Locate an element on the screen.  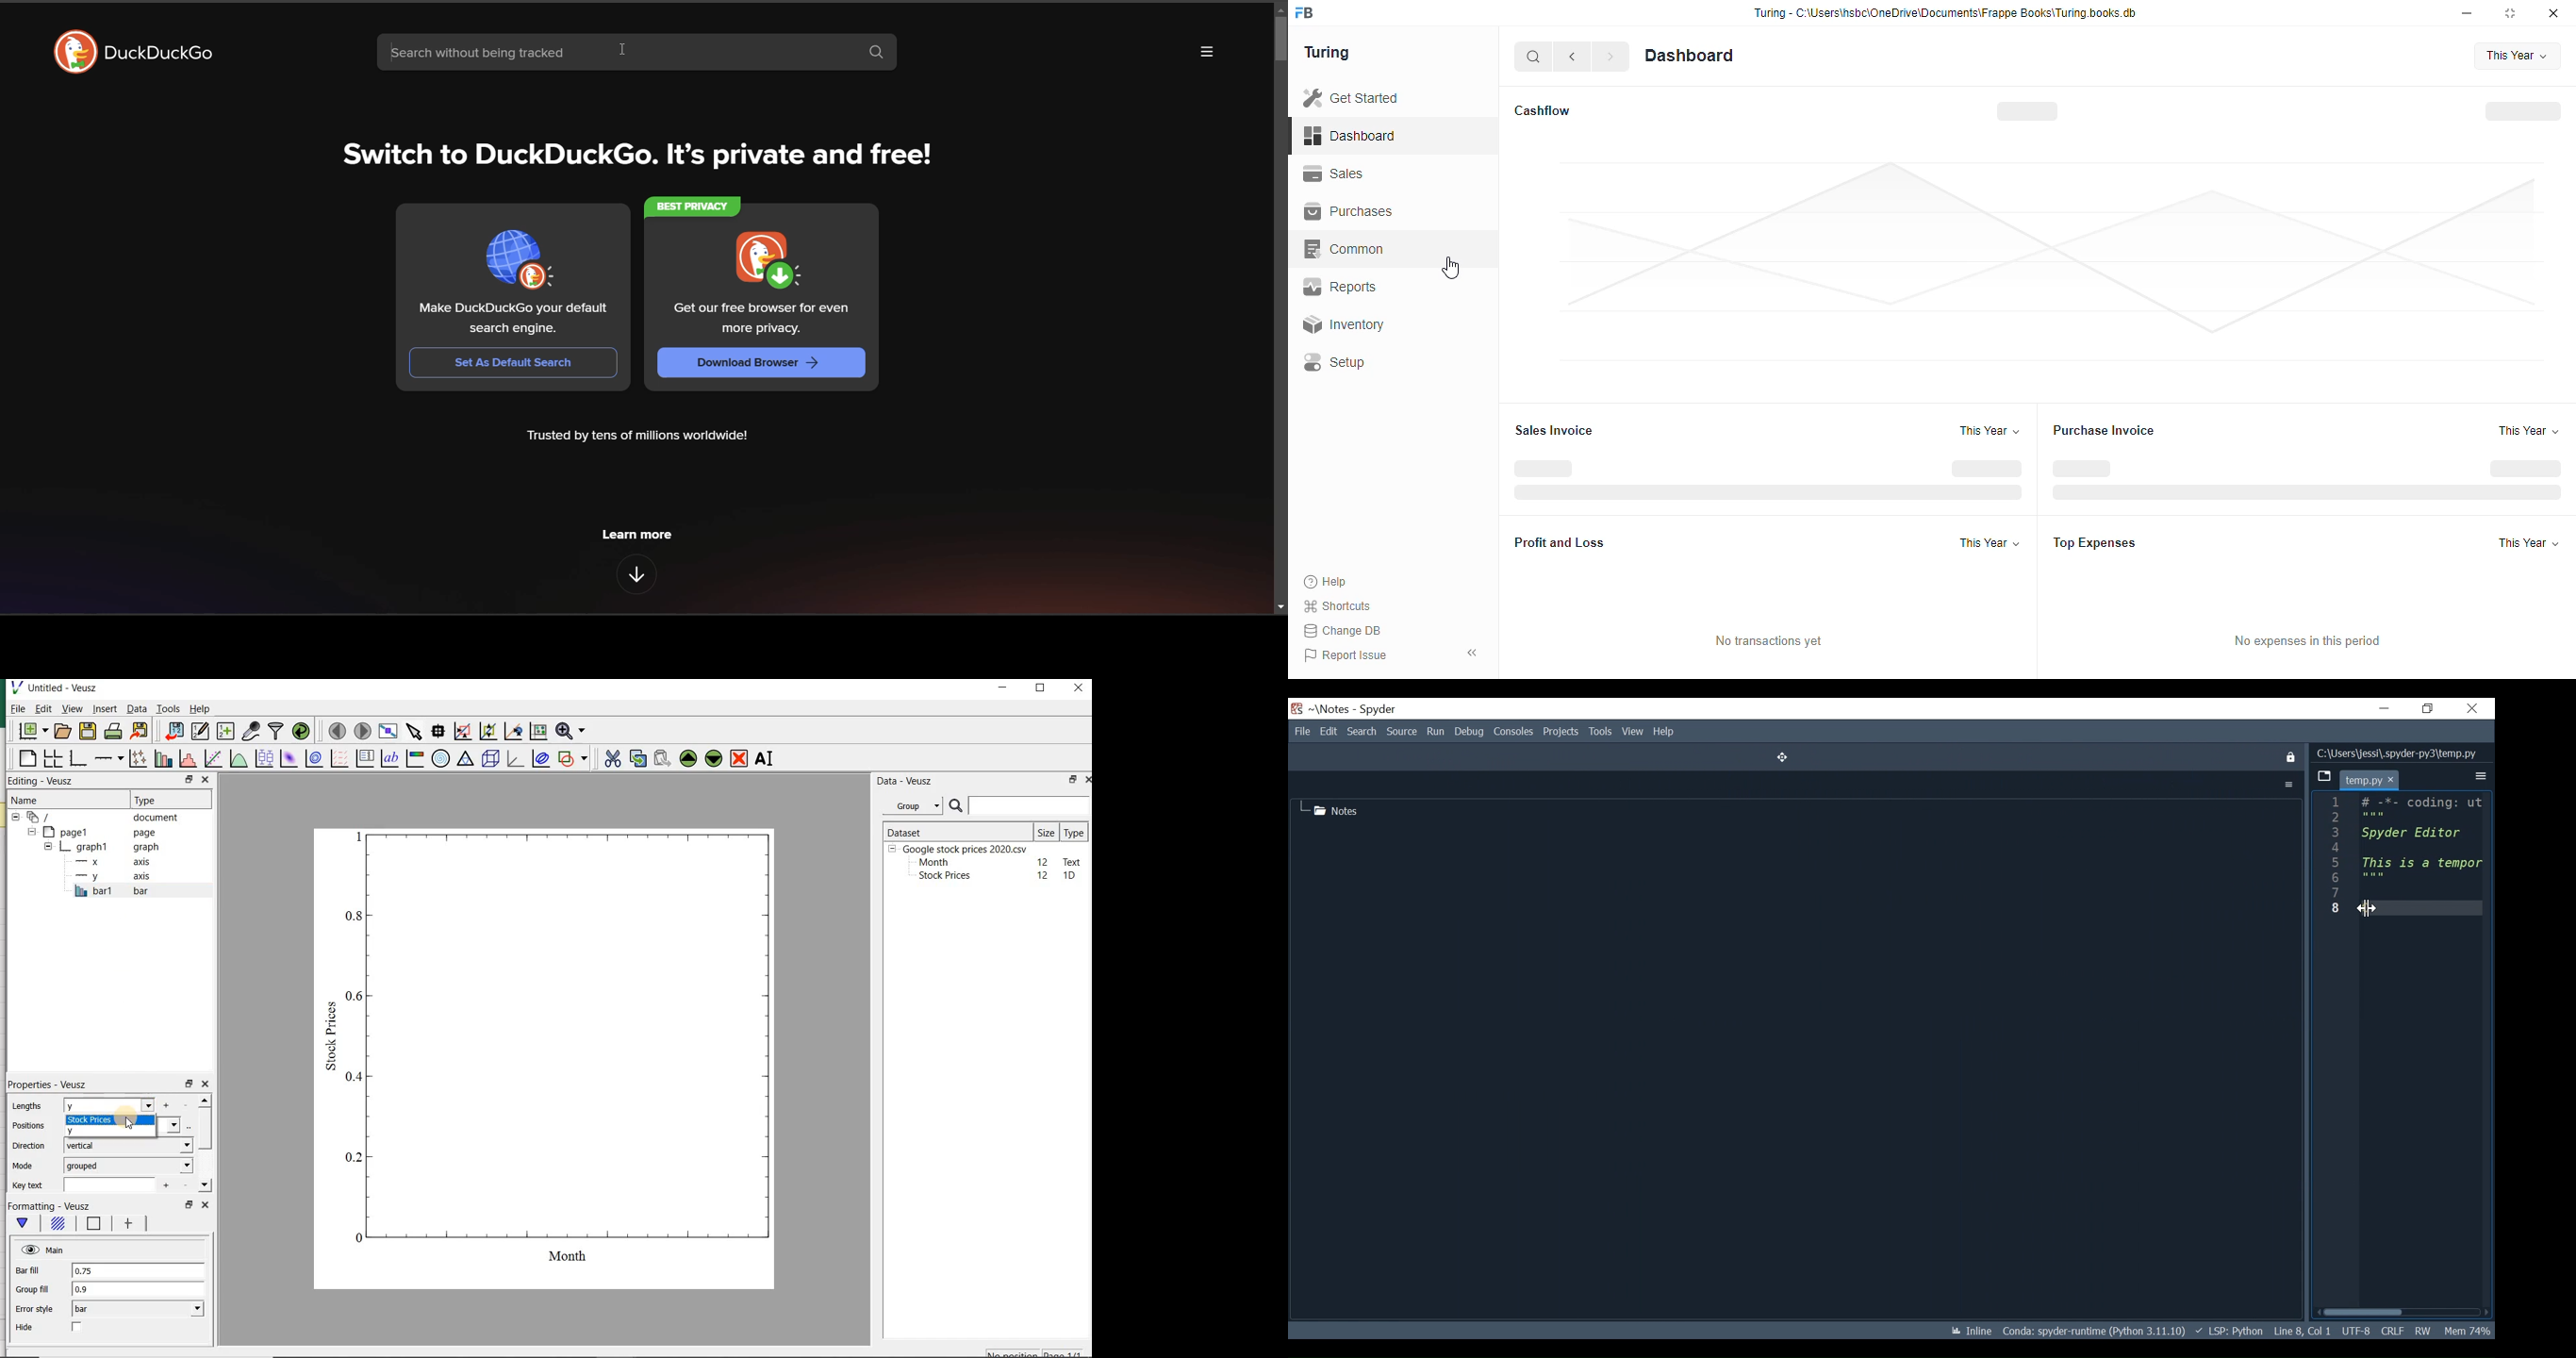
capture remote data is located at coordinates (251, 732).